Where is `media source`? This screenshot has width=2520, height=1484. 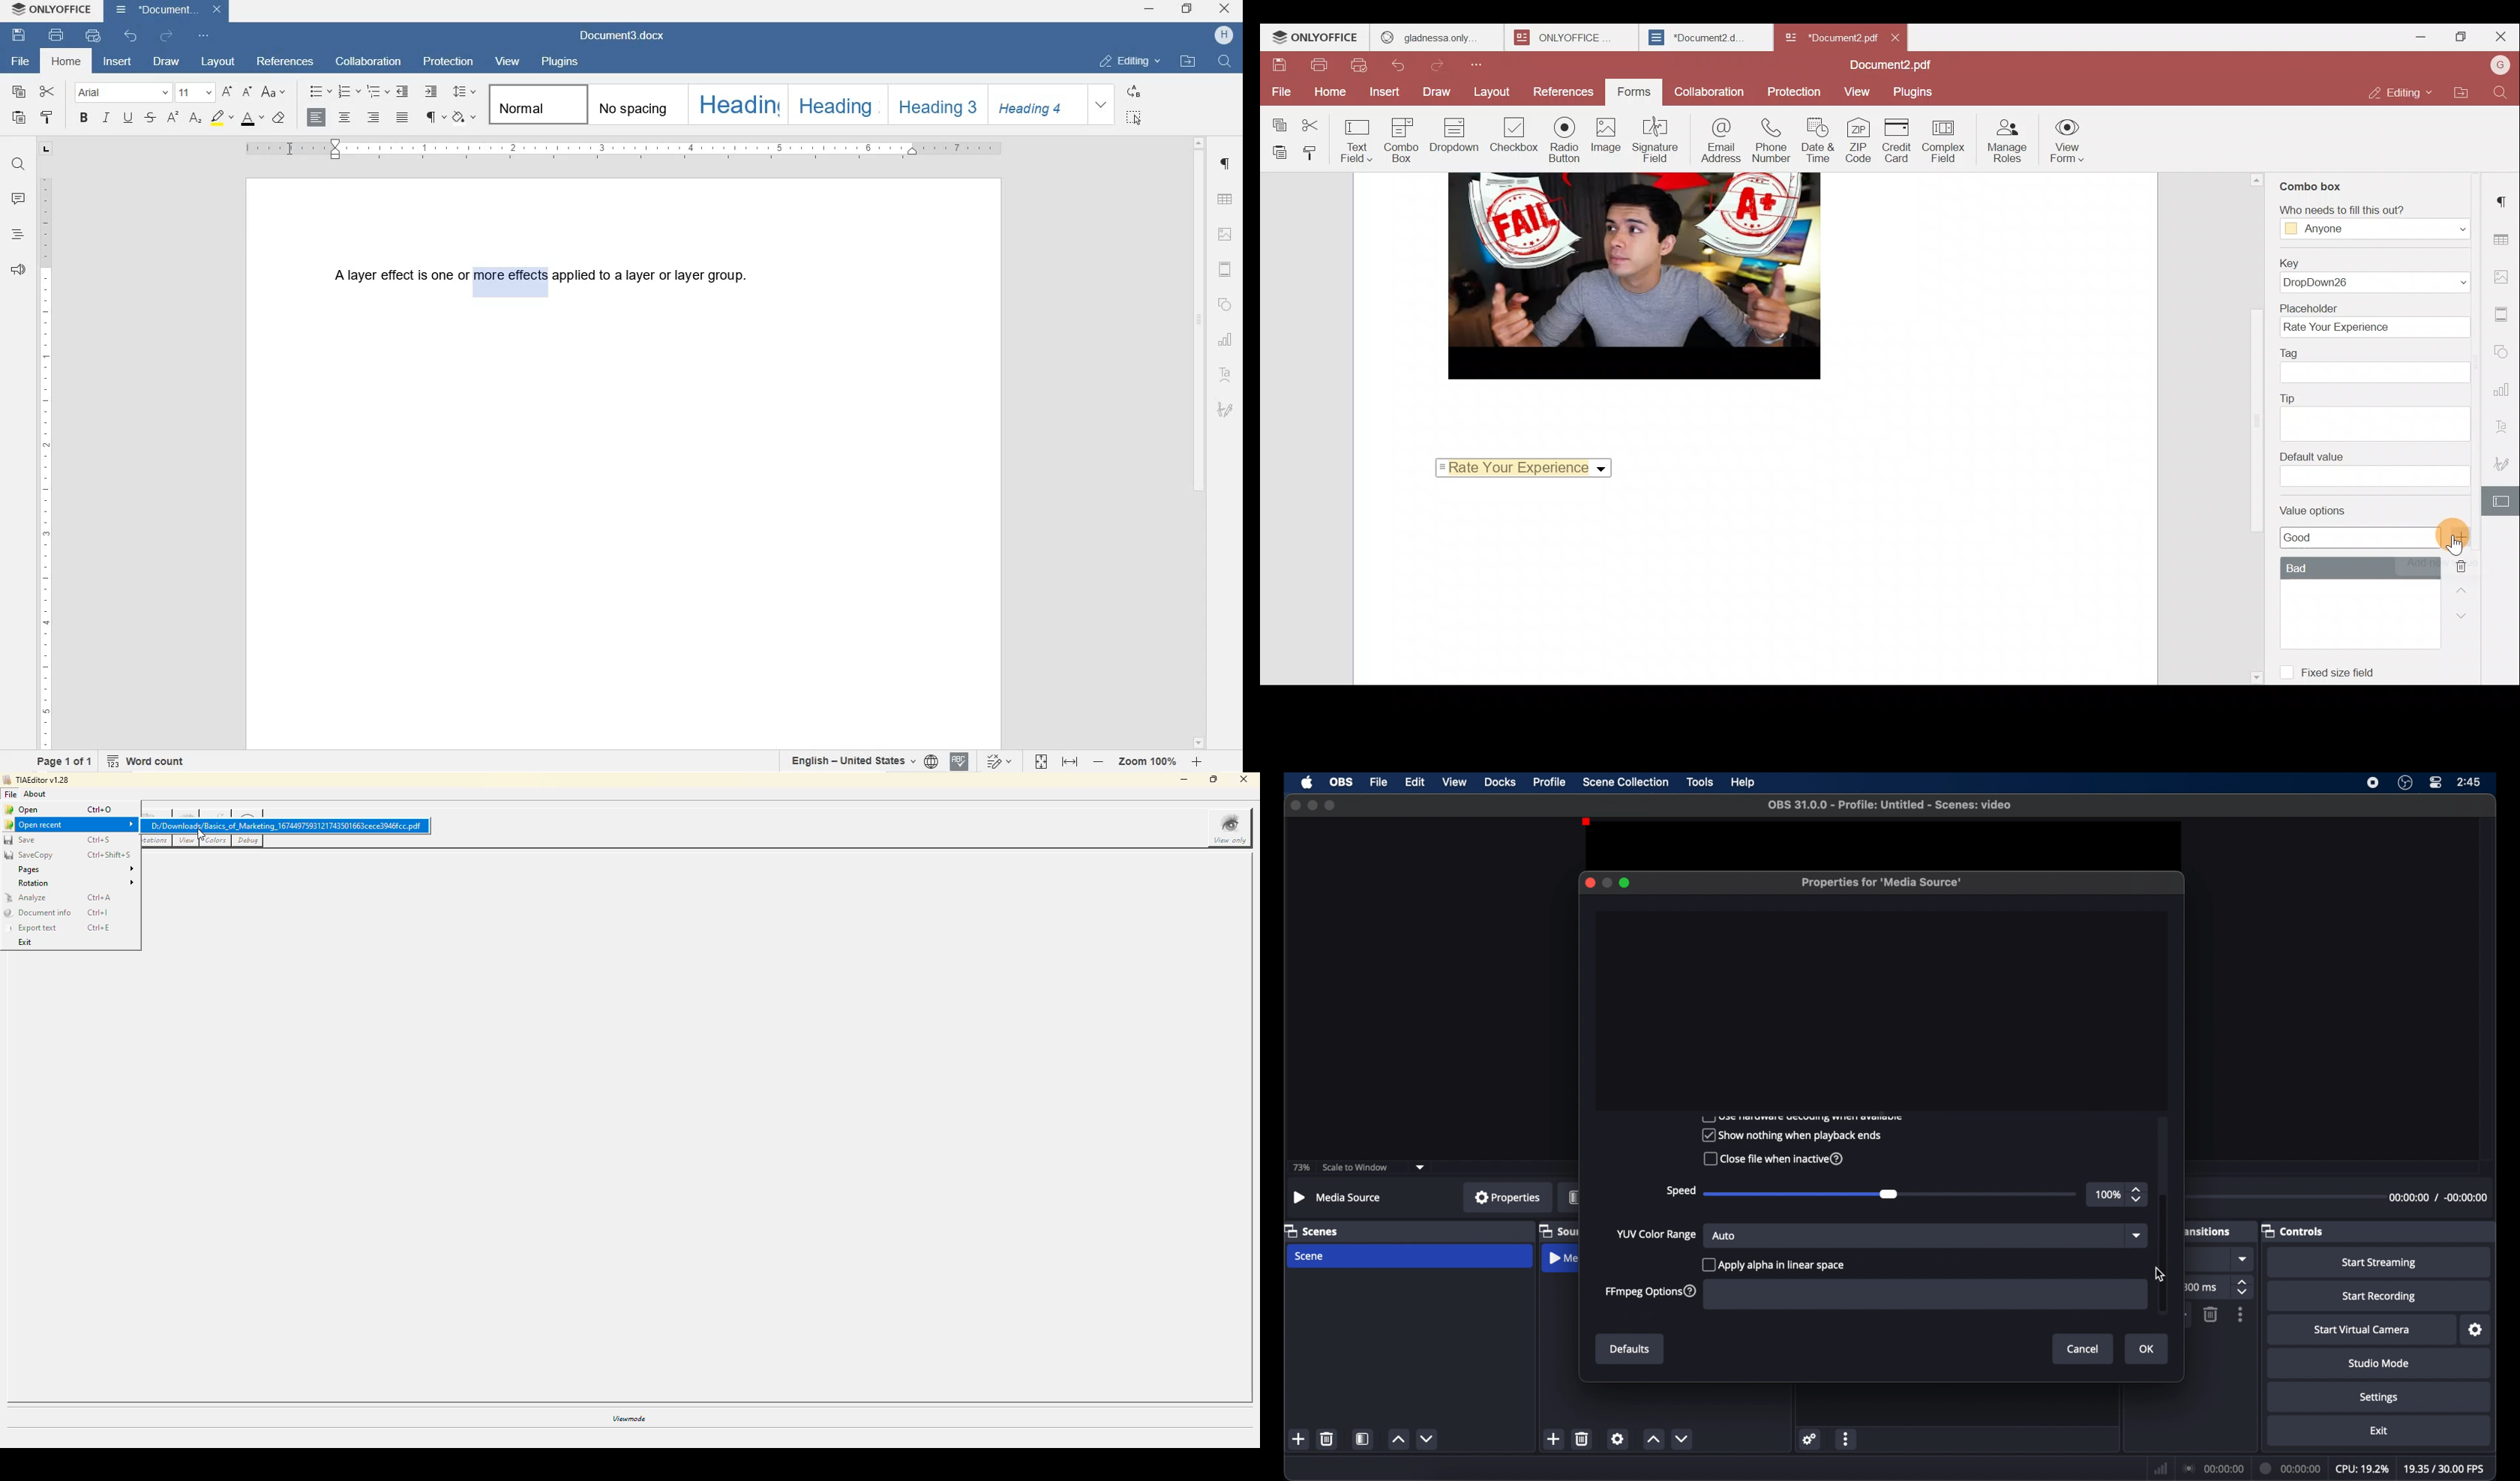 media source is located at coordinates (1563, 1260).